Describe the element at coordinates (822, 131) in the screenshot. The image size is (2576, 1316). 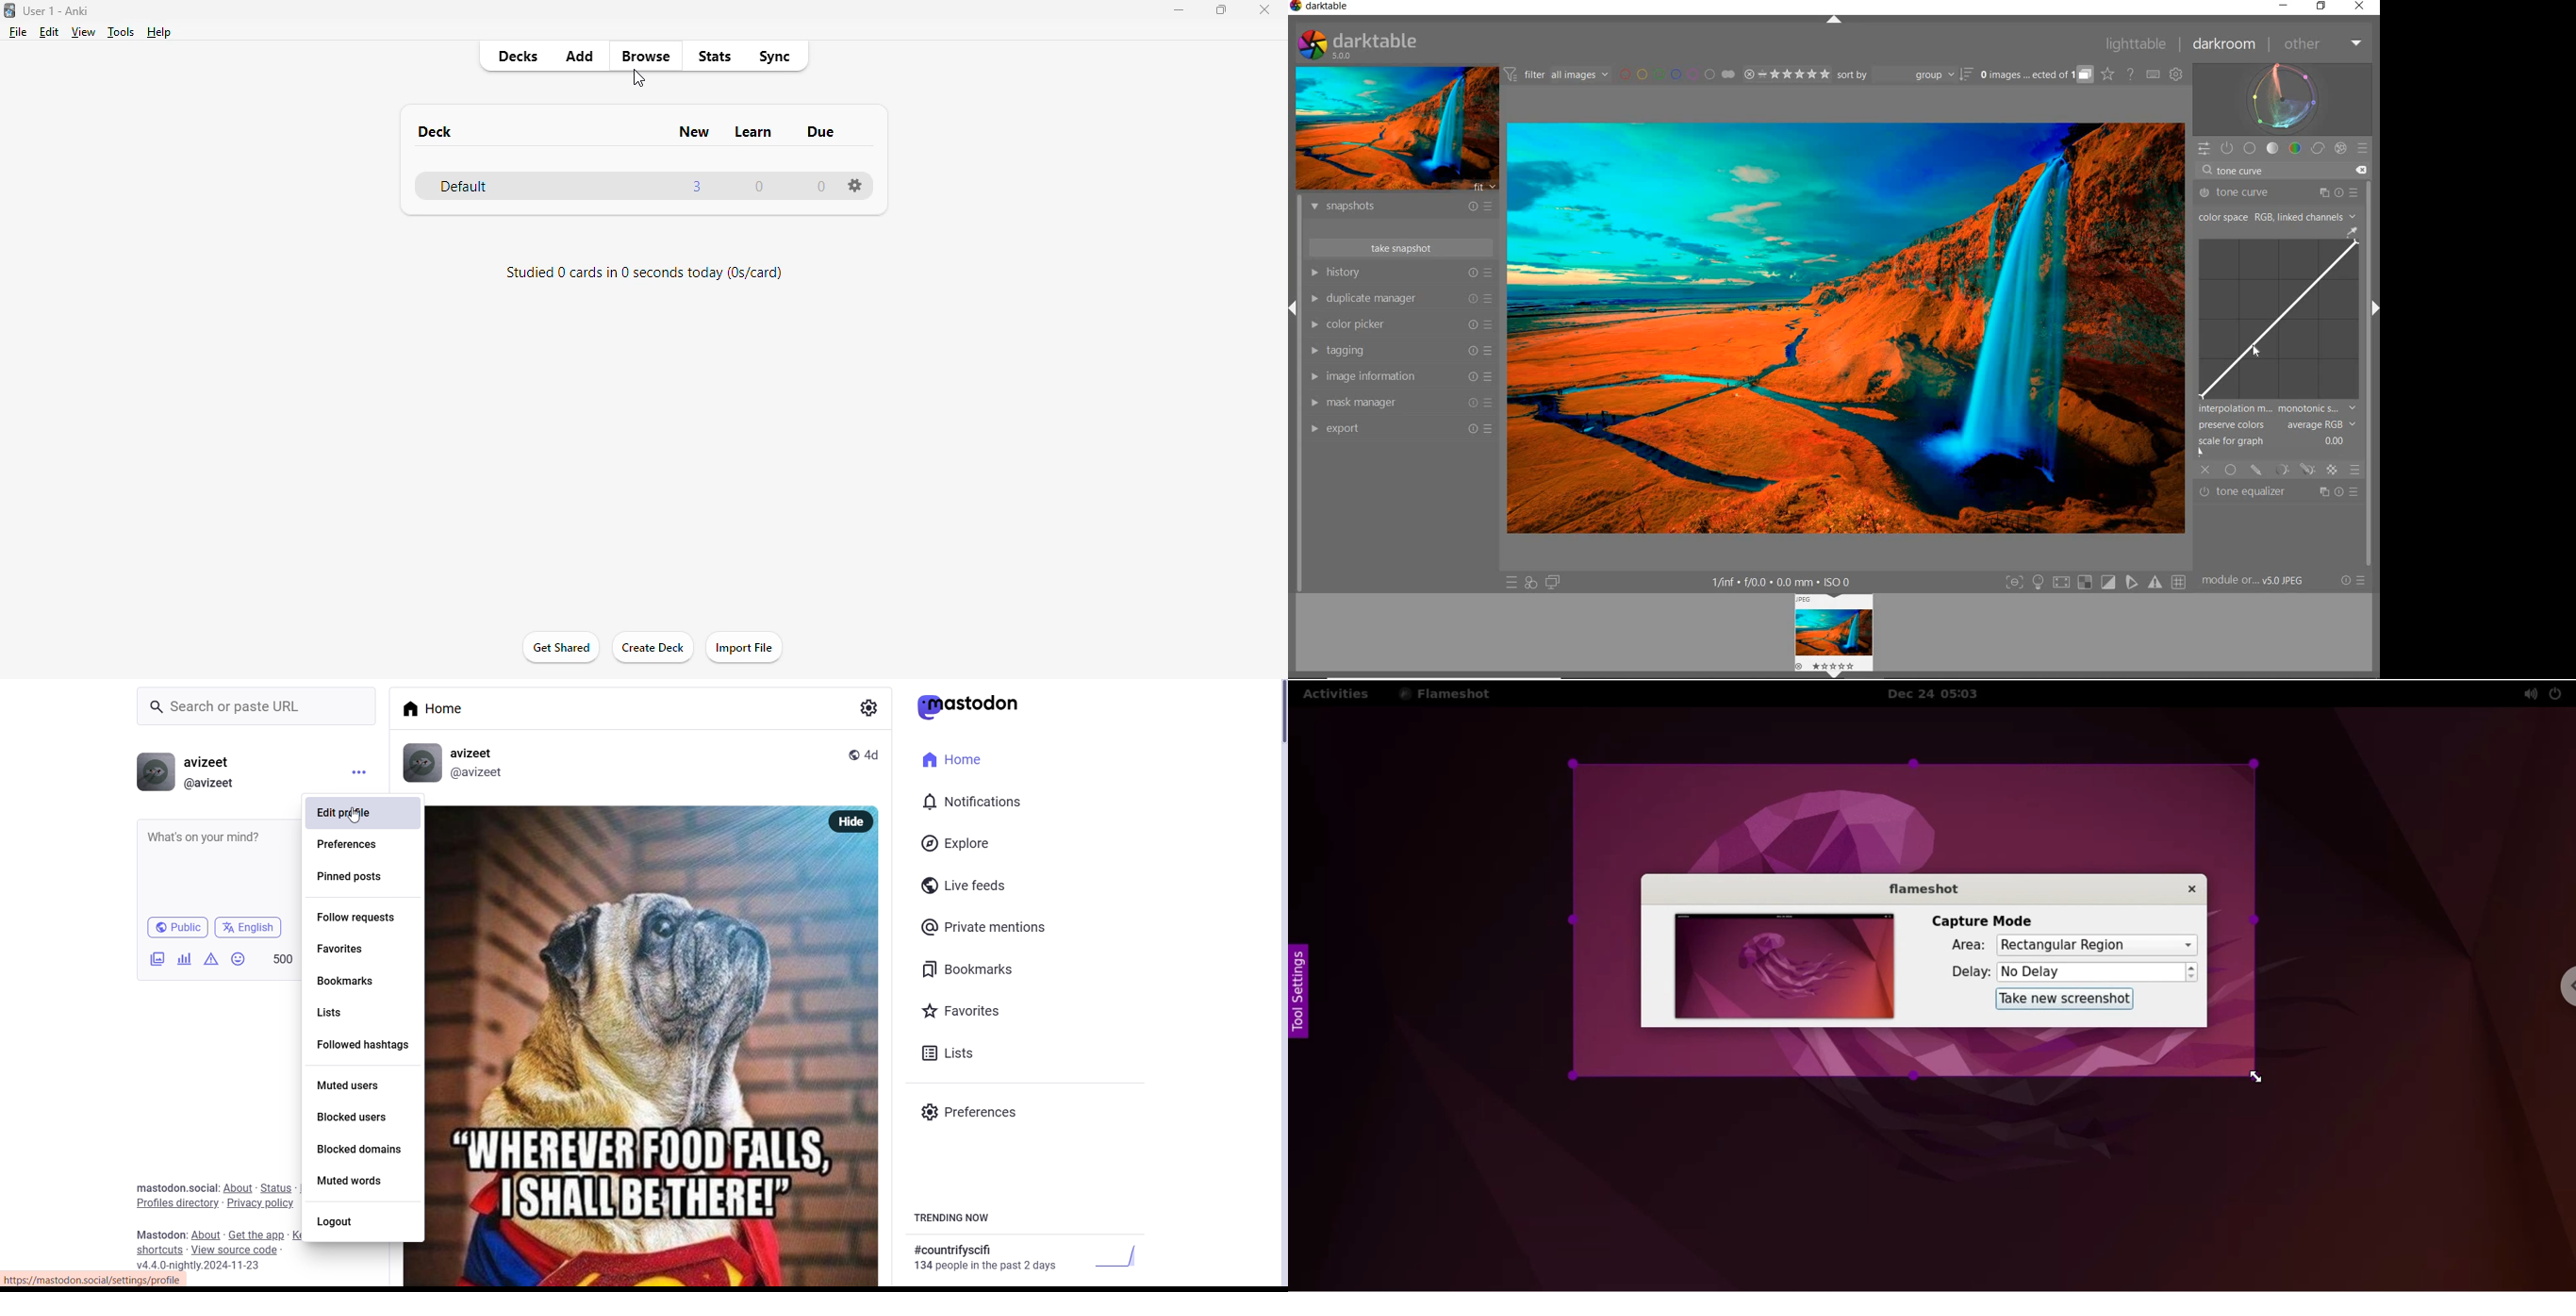
I see `due` at that location.